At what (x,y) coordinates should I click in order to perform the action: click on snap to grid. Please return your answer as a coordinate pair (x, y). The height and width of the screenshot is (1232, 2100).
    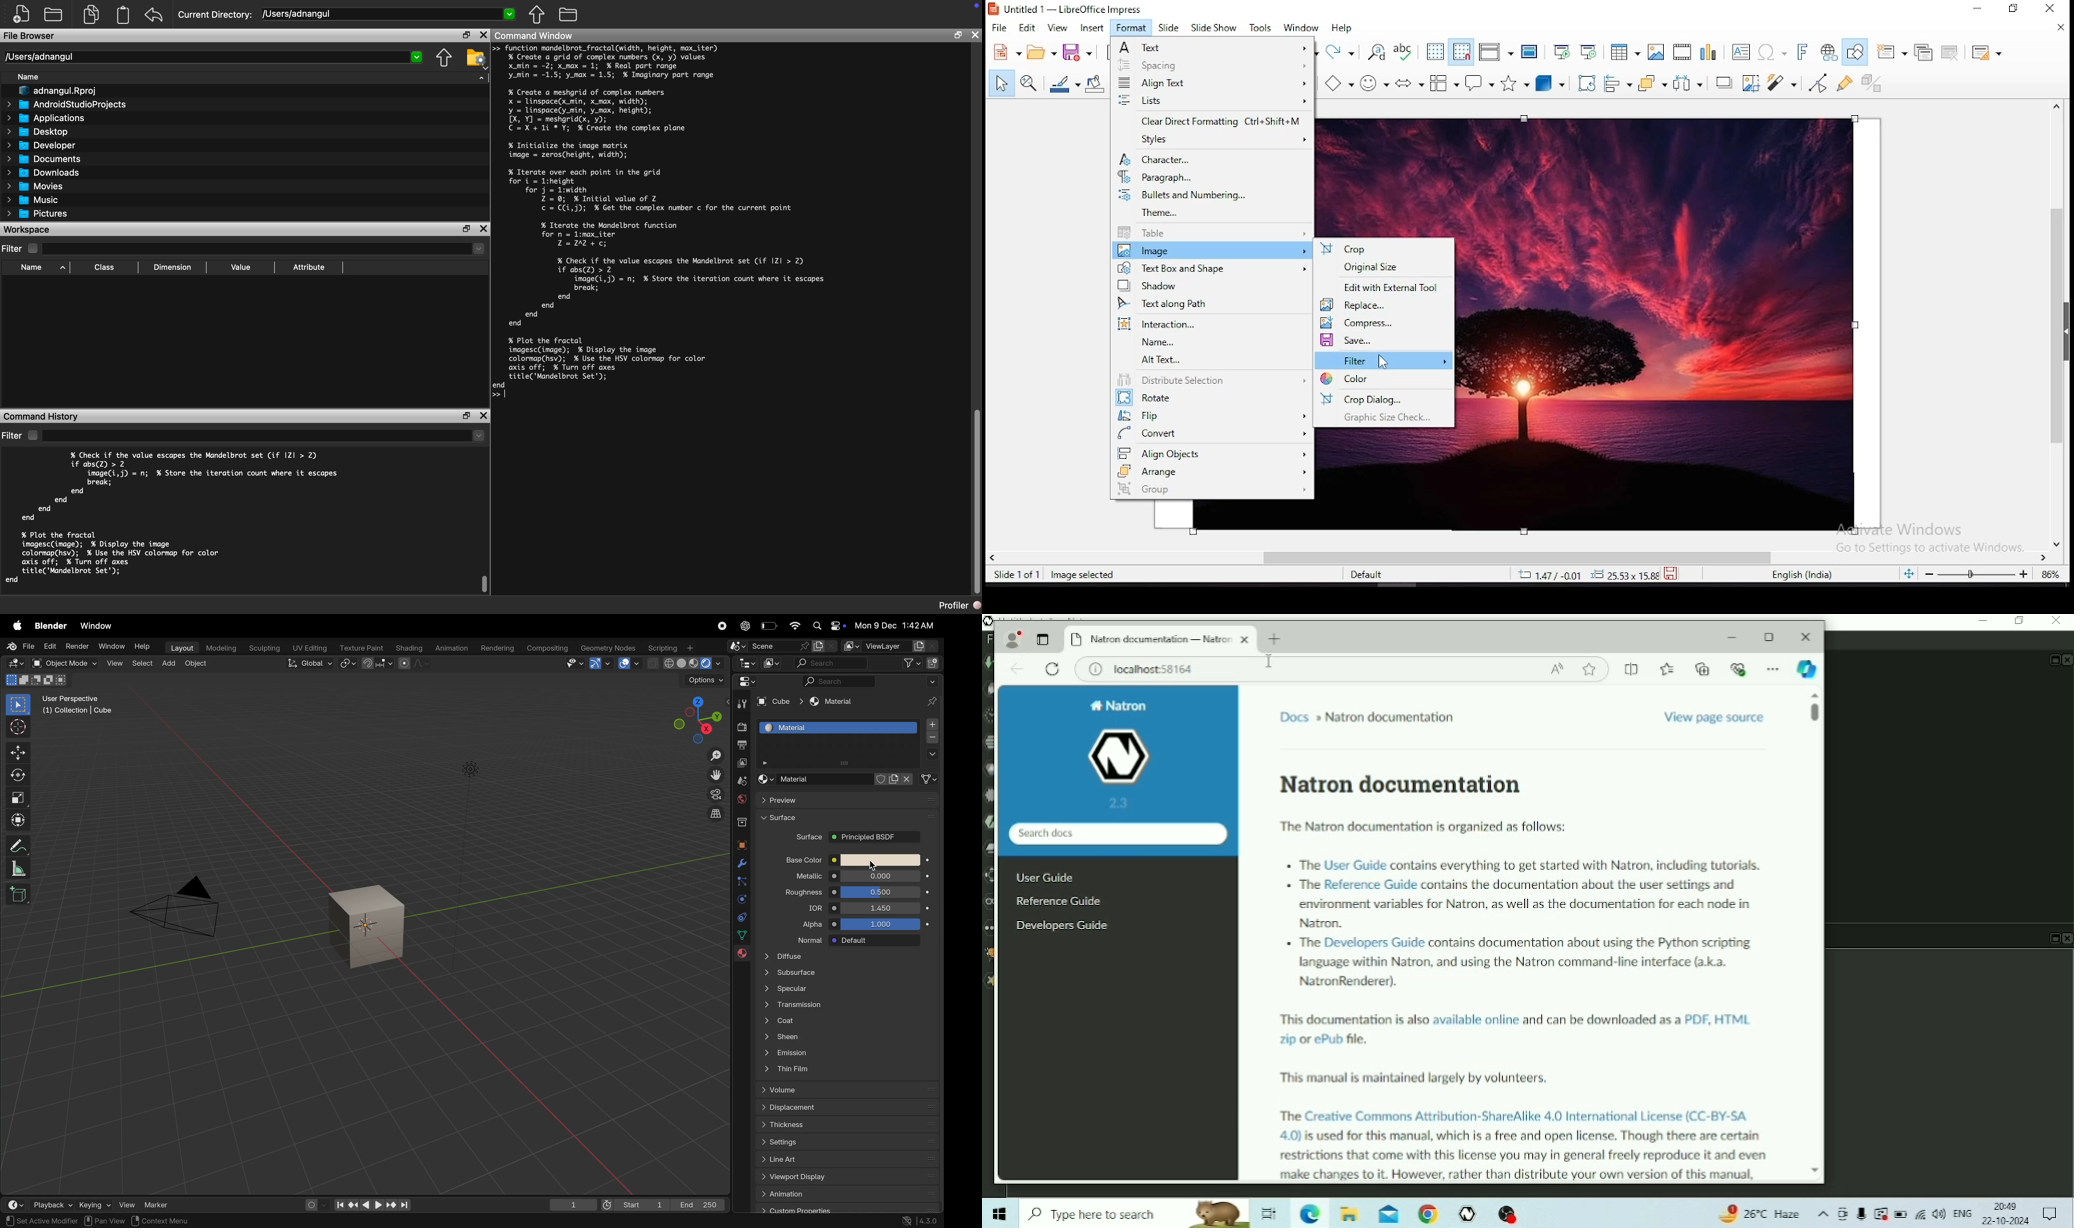
    Looking at the image, I should click on (1460, 53).